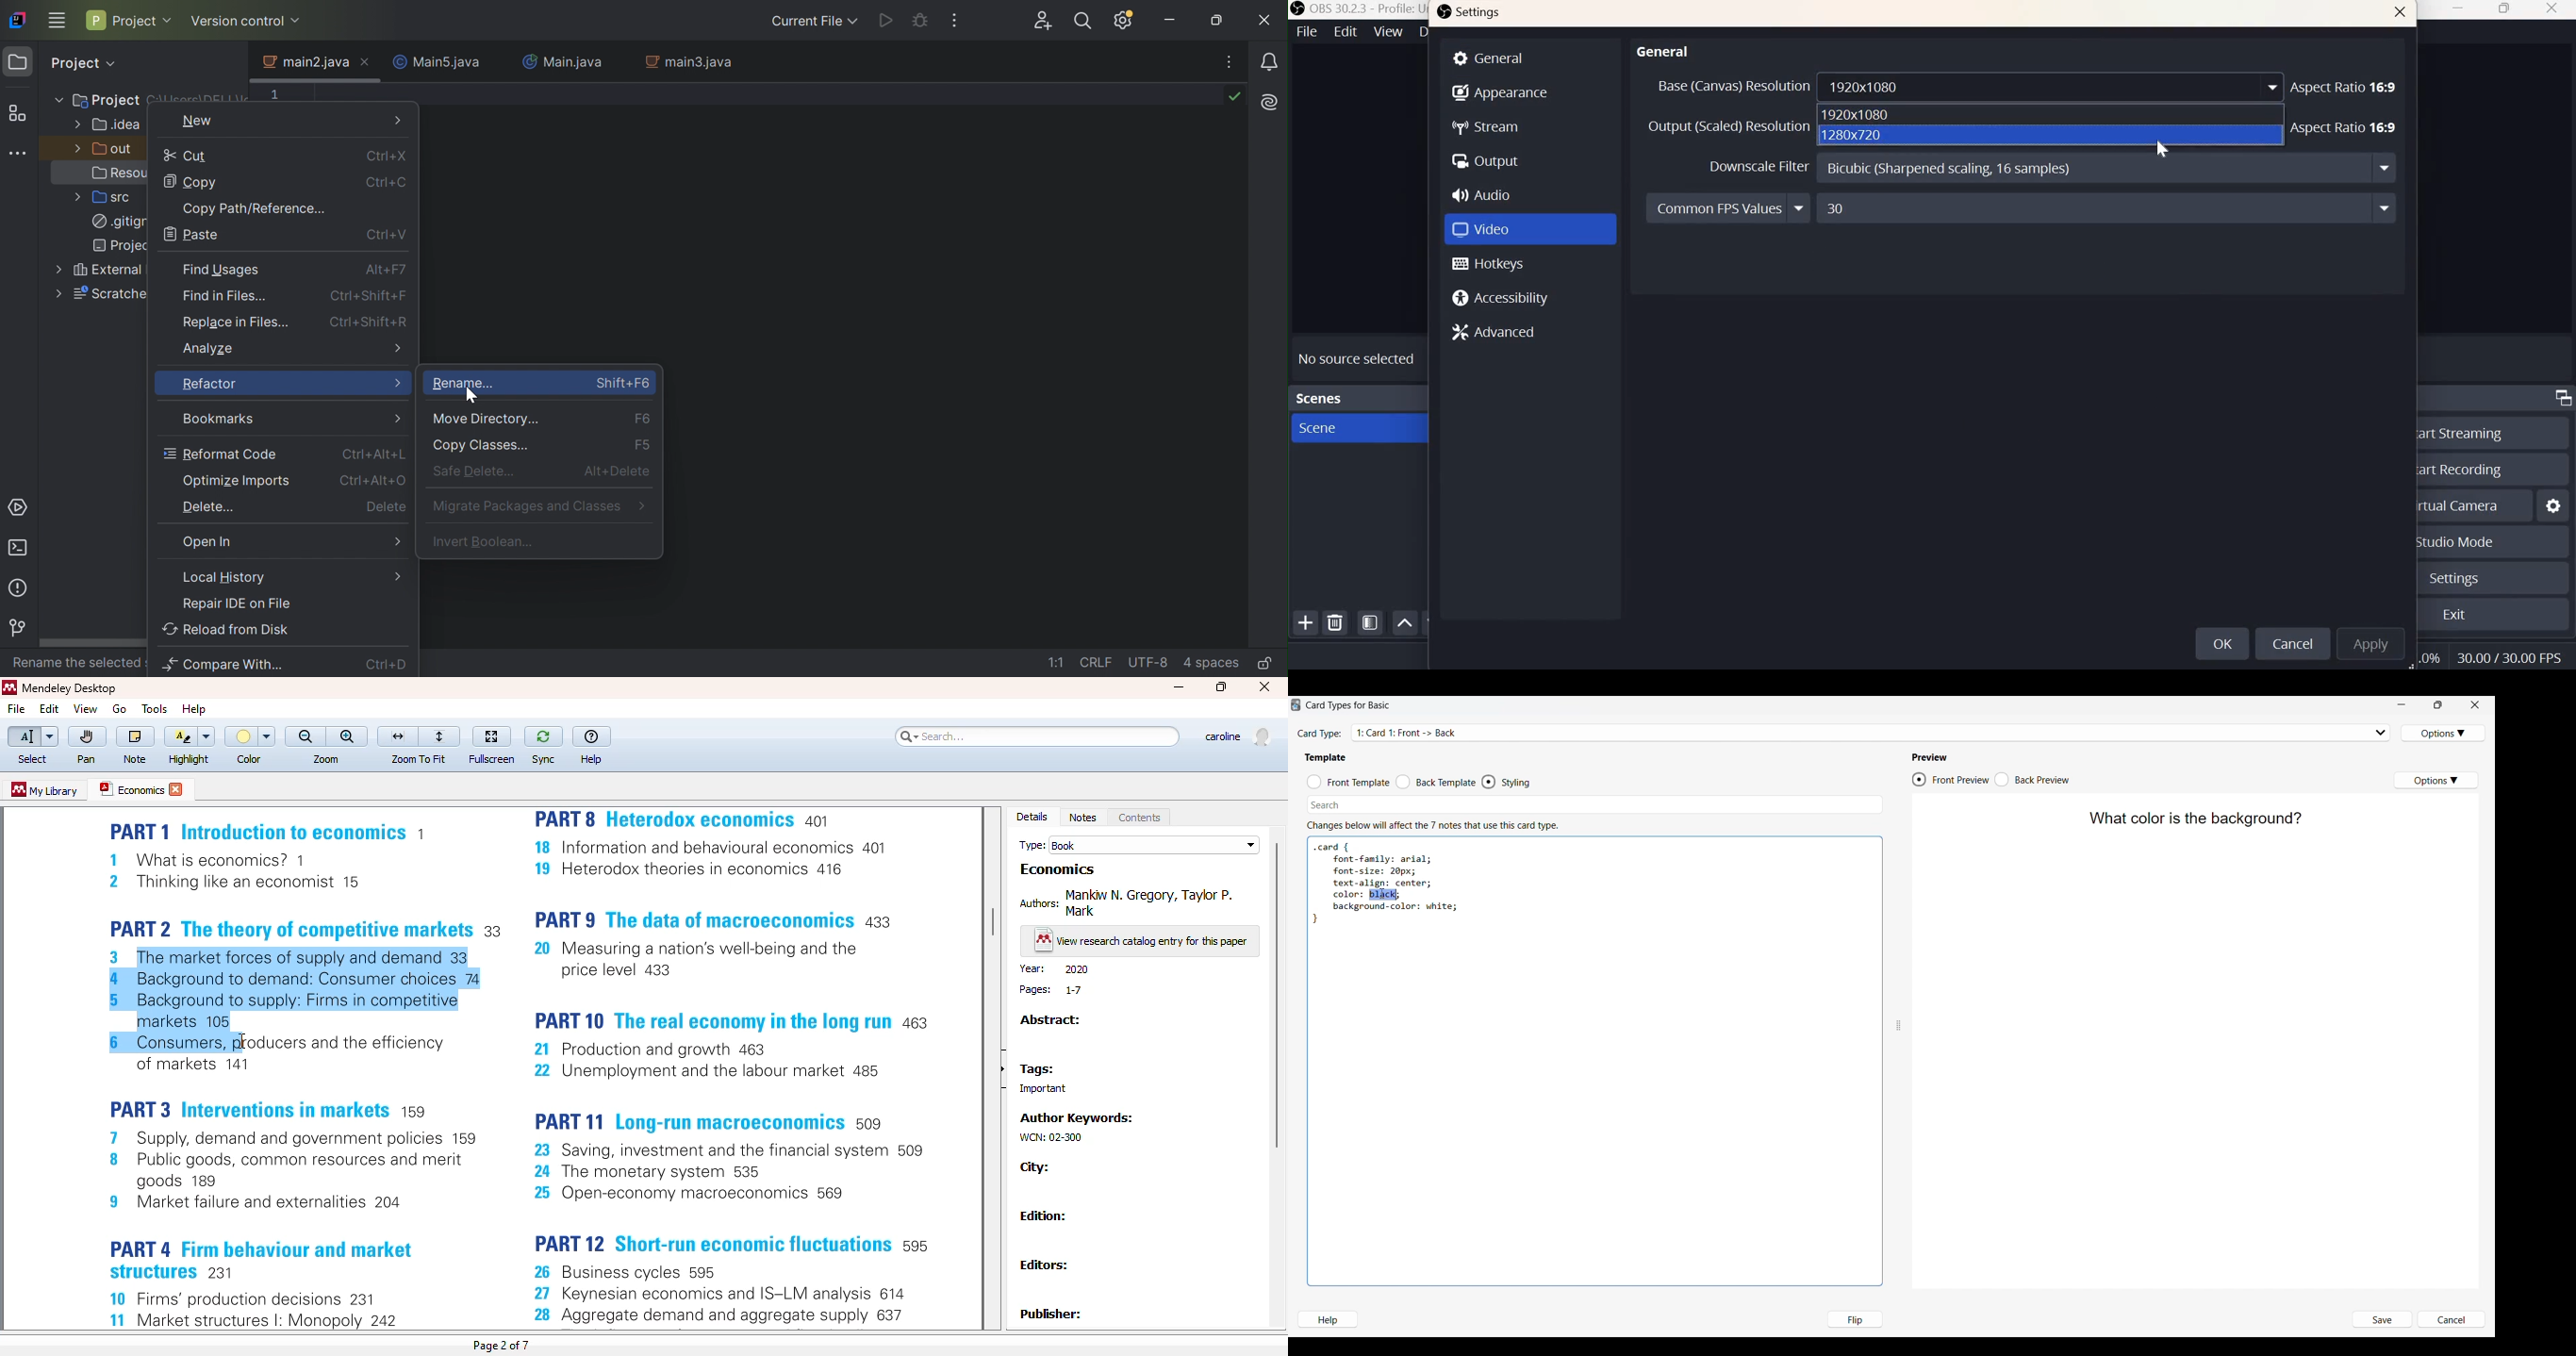 The width and height of the screenshot is (2576, 1372). Describe the element at coordinates (2106, 168) in the screenshot. I see `Bicubic (sharpened scaling, 16 samples)` at that location.